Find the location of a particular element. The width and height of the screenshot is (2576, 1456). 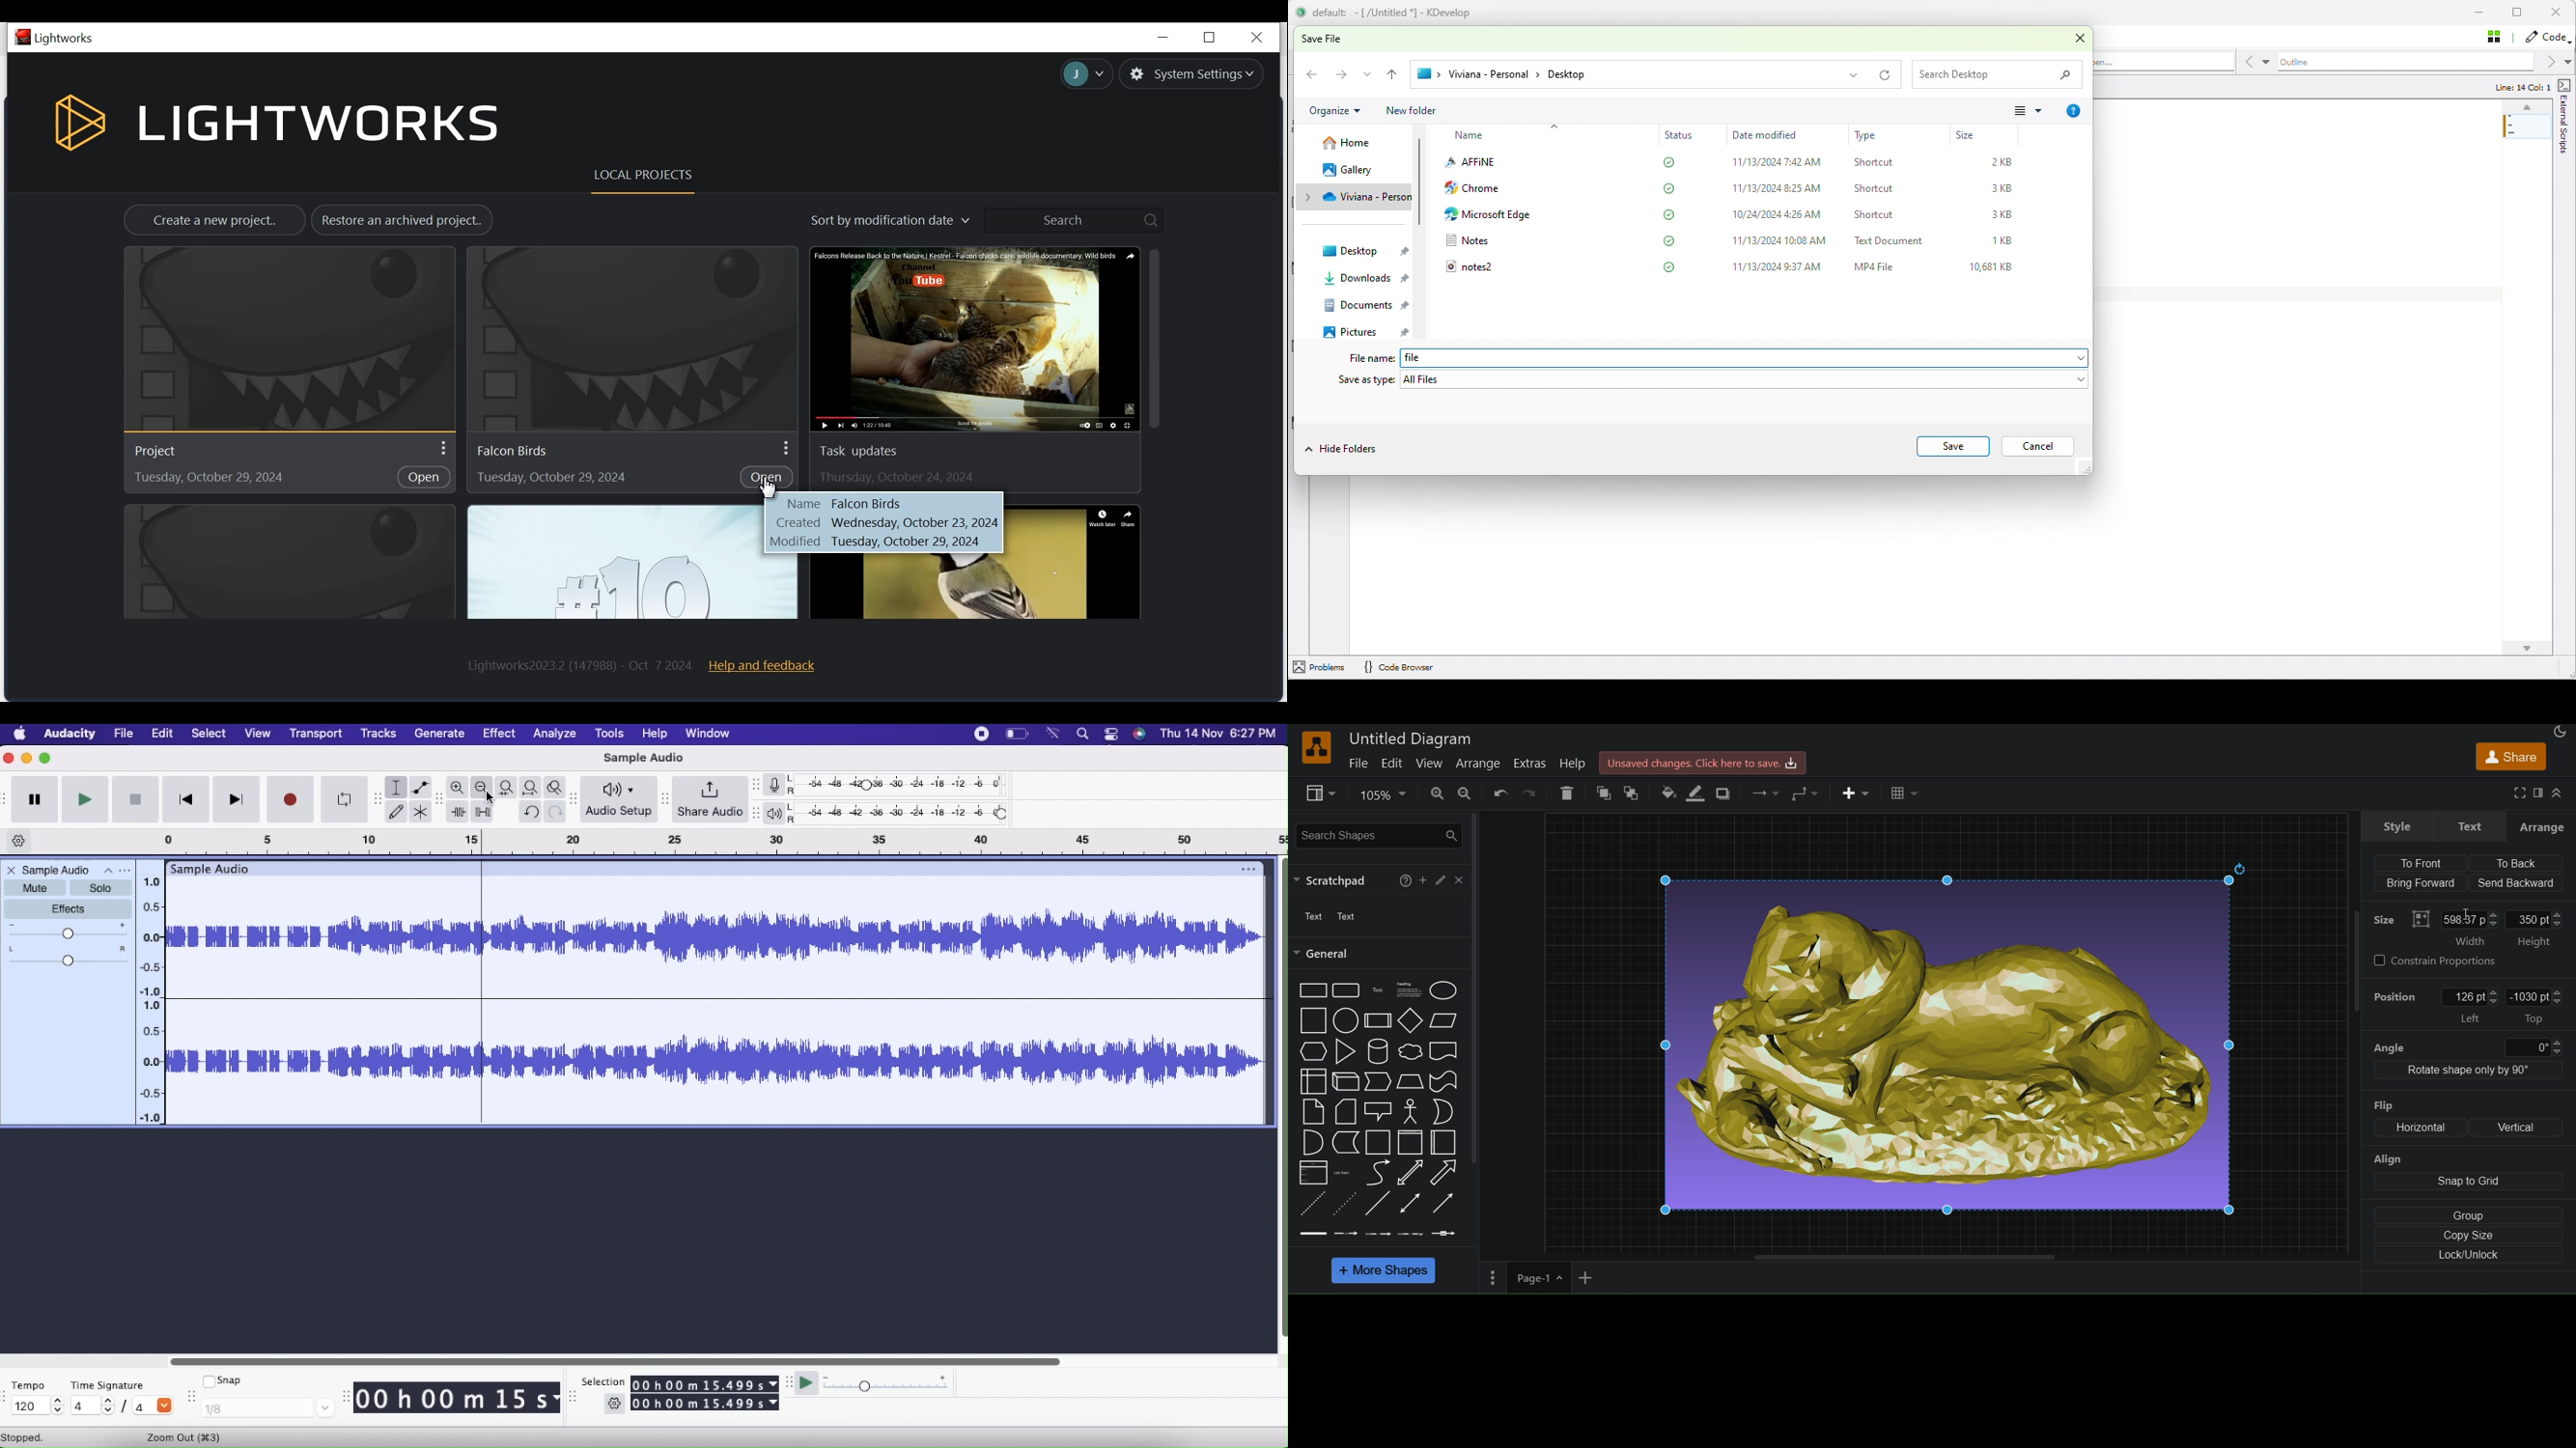

/ is located at coordinates (125, 1406).